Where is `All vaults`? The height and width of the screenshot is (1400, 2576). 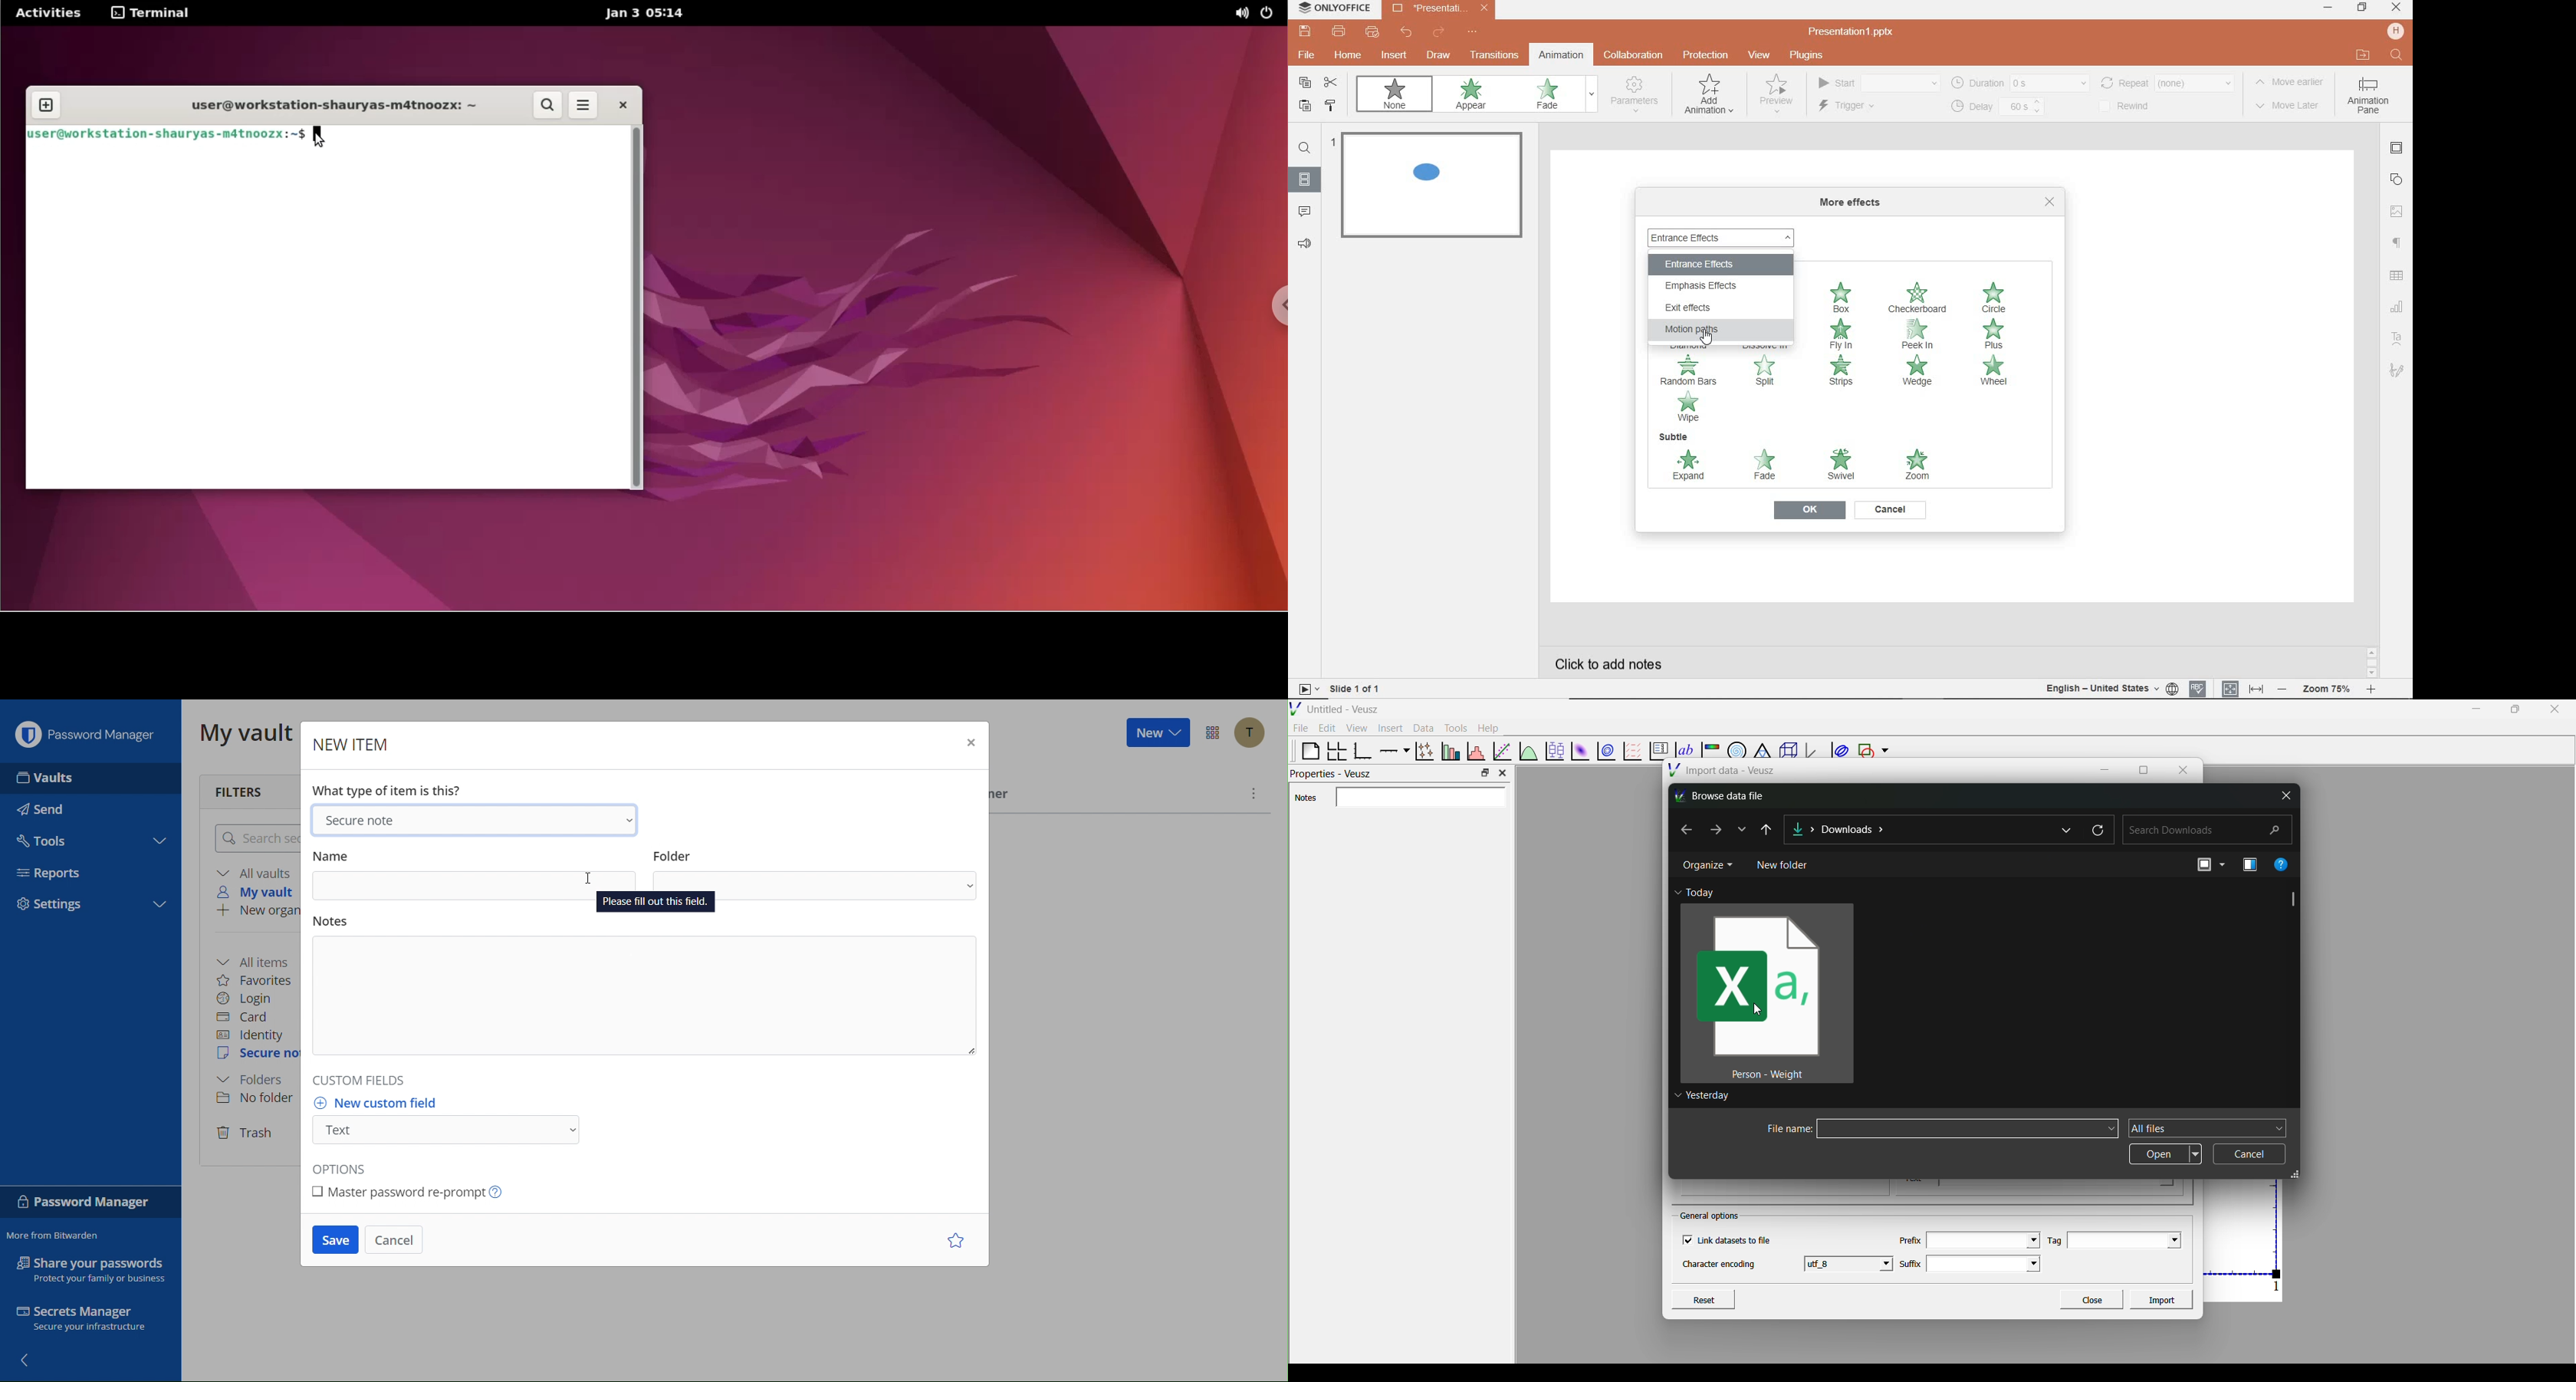 All vaults is located at coordinates (254, 873).